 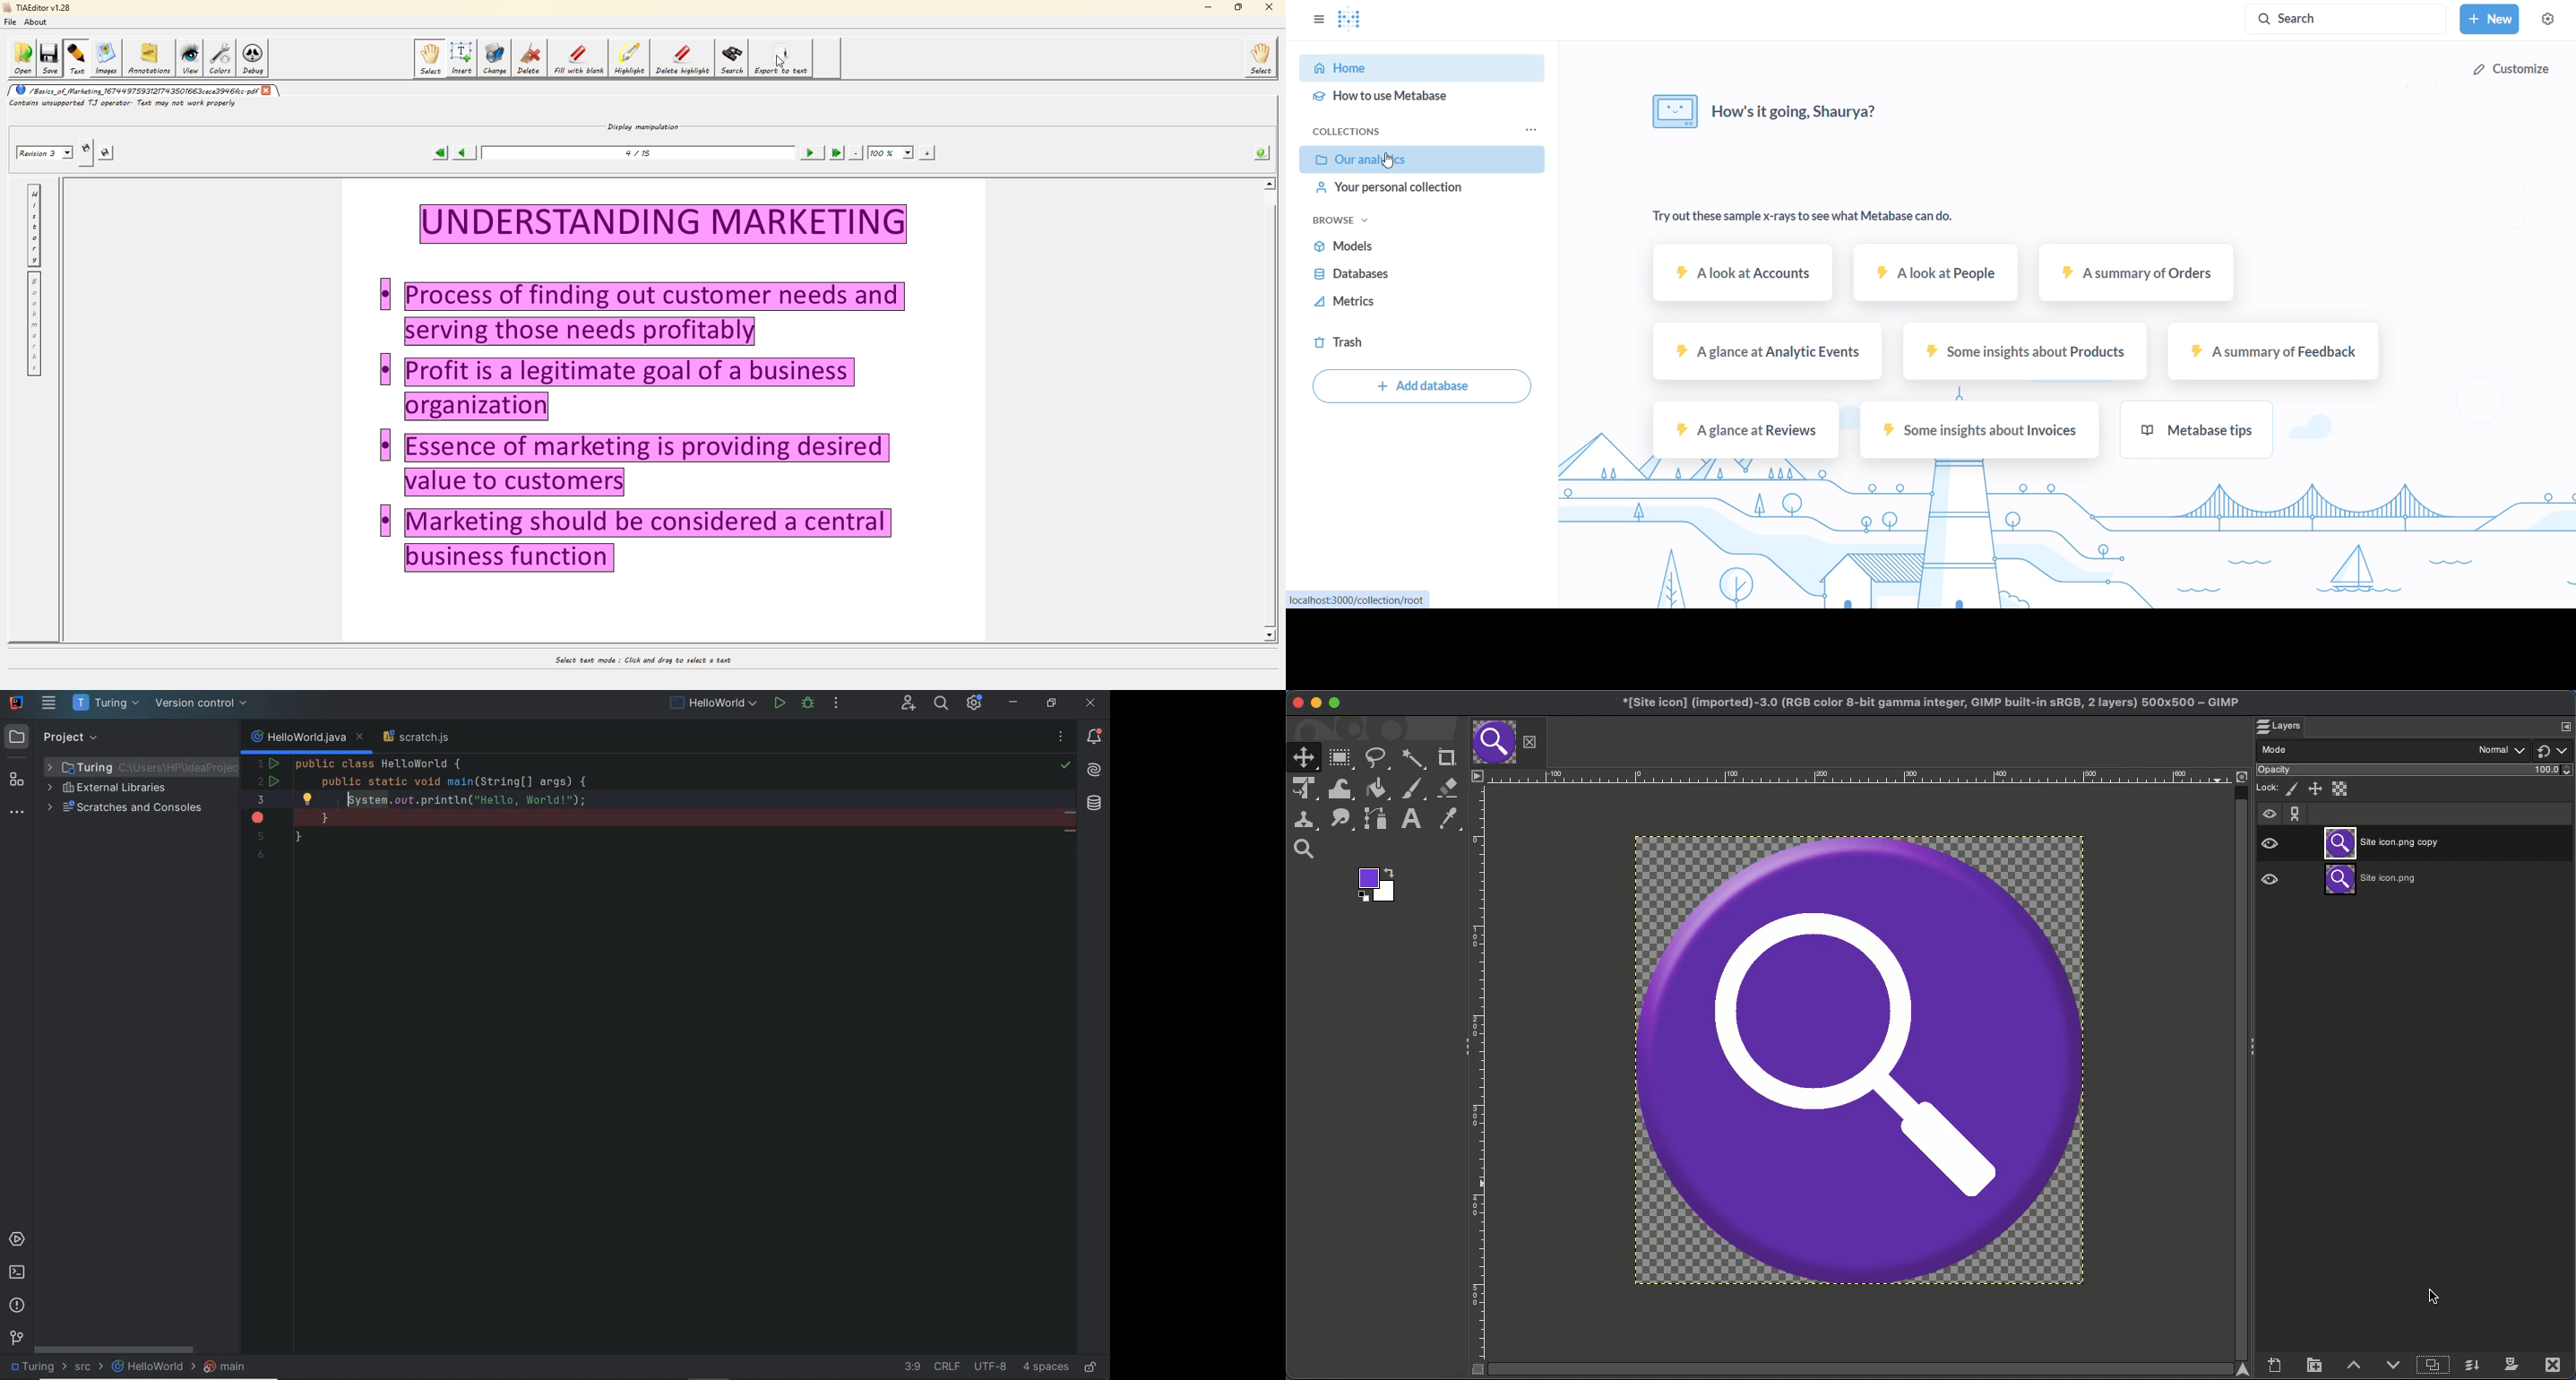 What do you see at coordinates (1303, 822) in the screenshot?
I see `Clone` at bounding box center [1303, 822].